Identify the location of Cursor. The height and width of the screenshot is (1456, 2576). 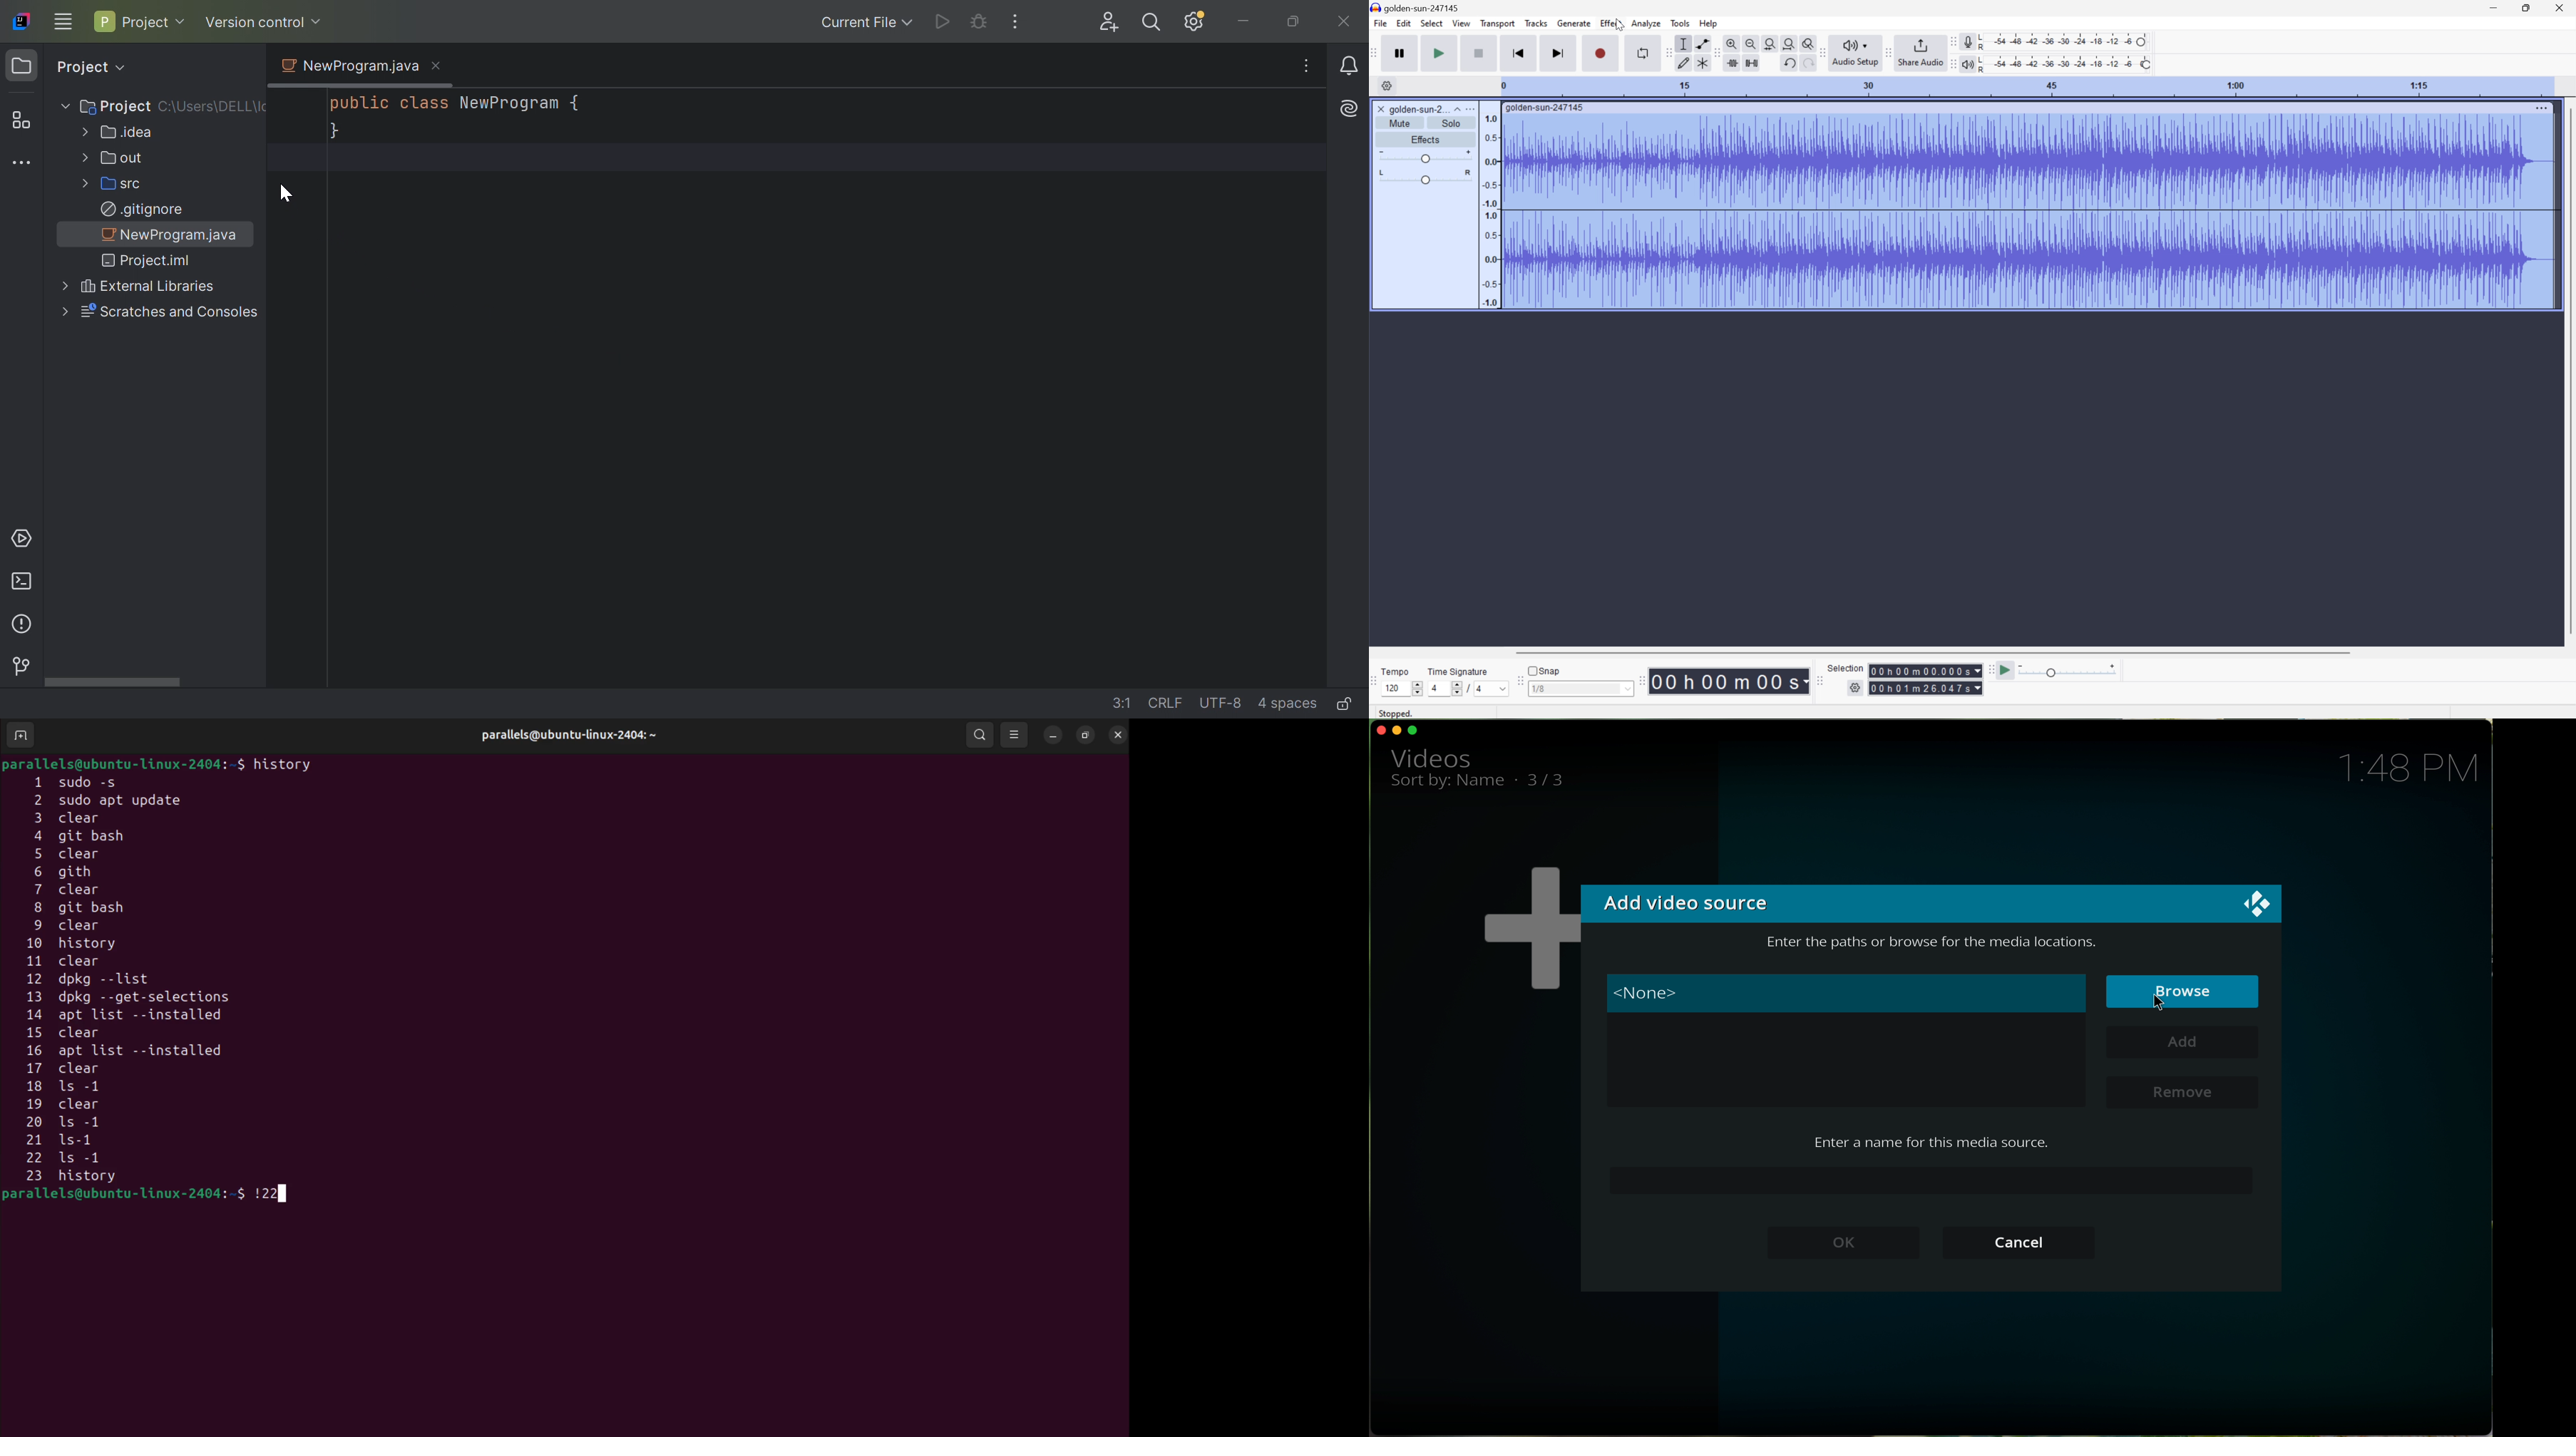
(1619, 25).